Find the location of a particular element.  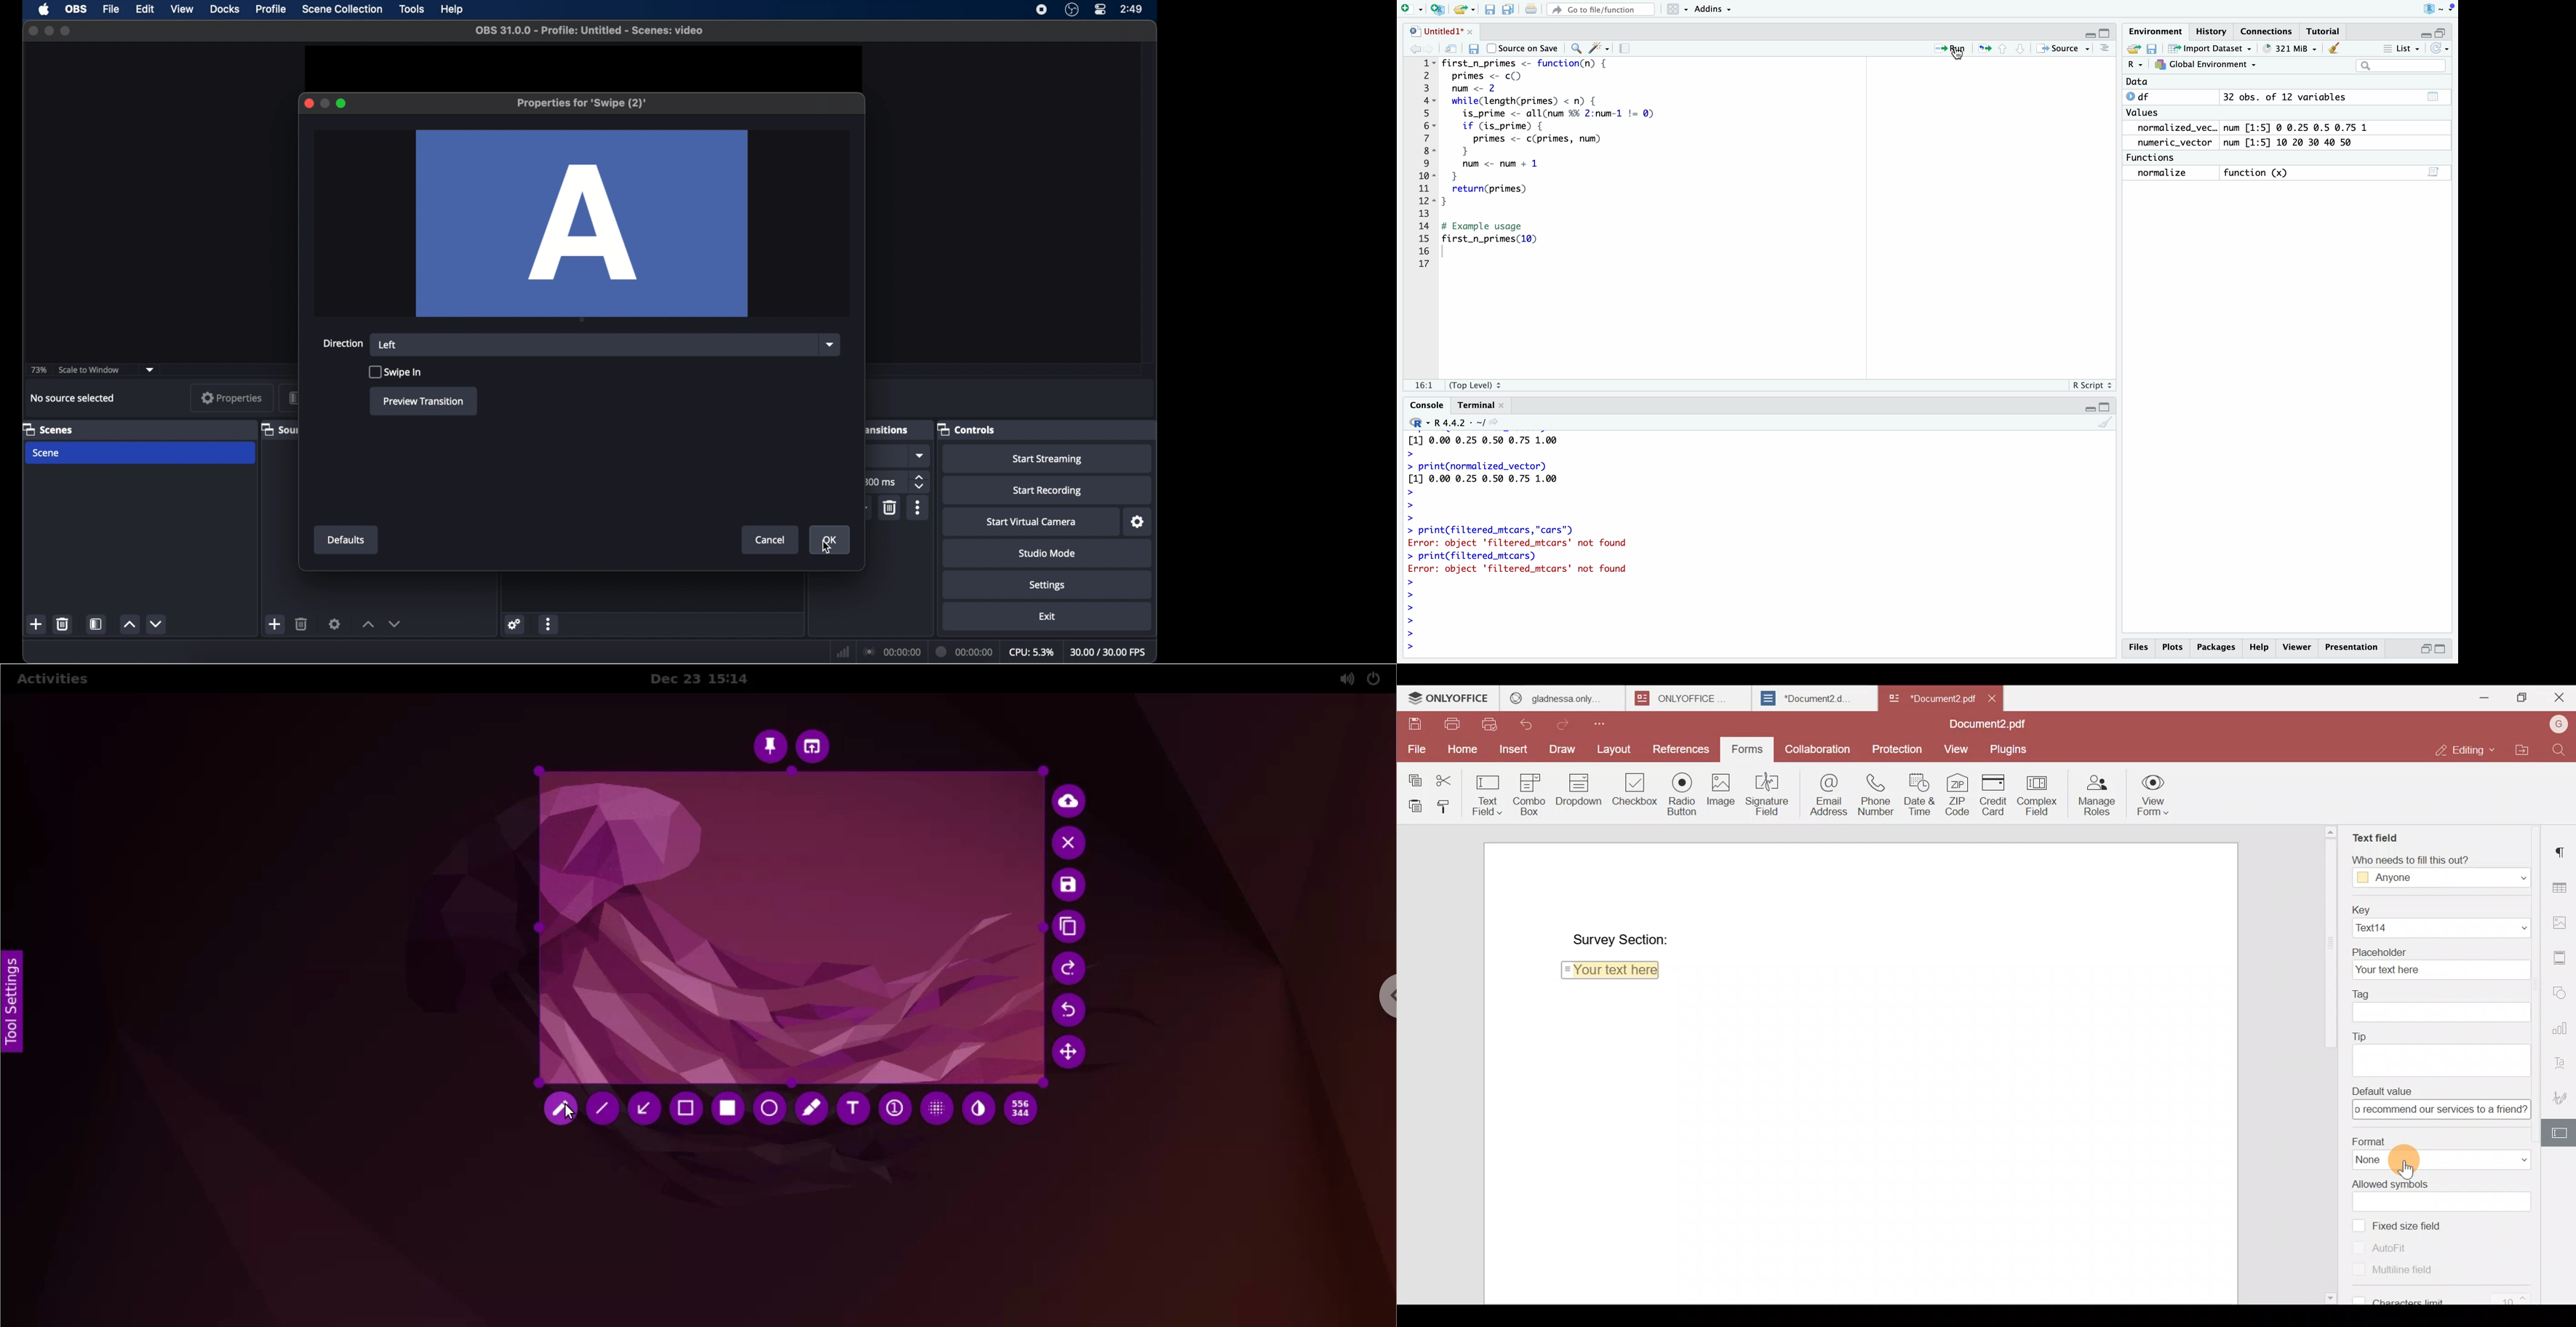

maximize is located at coordinates (343, 103).